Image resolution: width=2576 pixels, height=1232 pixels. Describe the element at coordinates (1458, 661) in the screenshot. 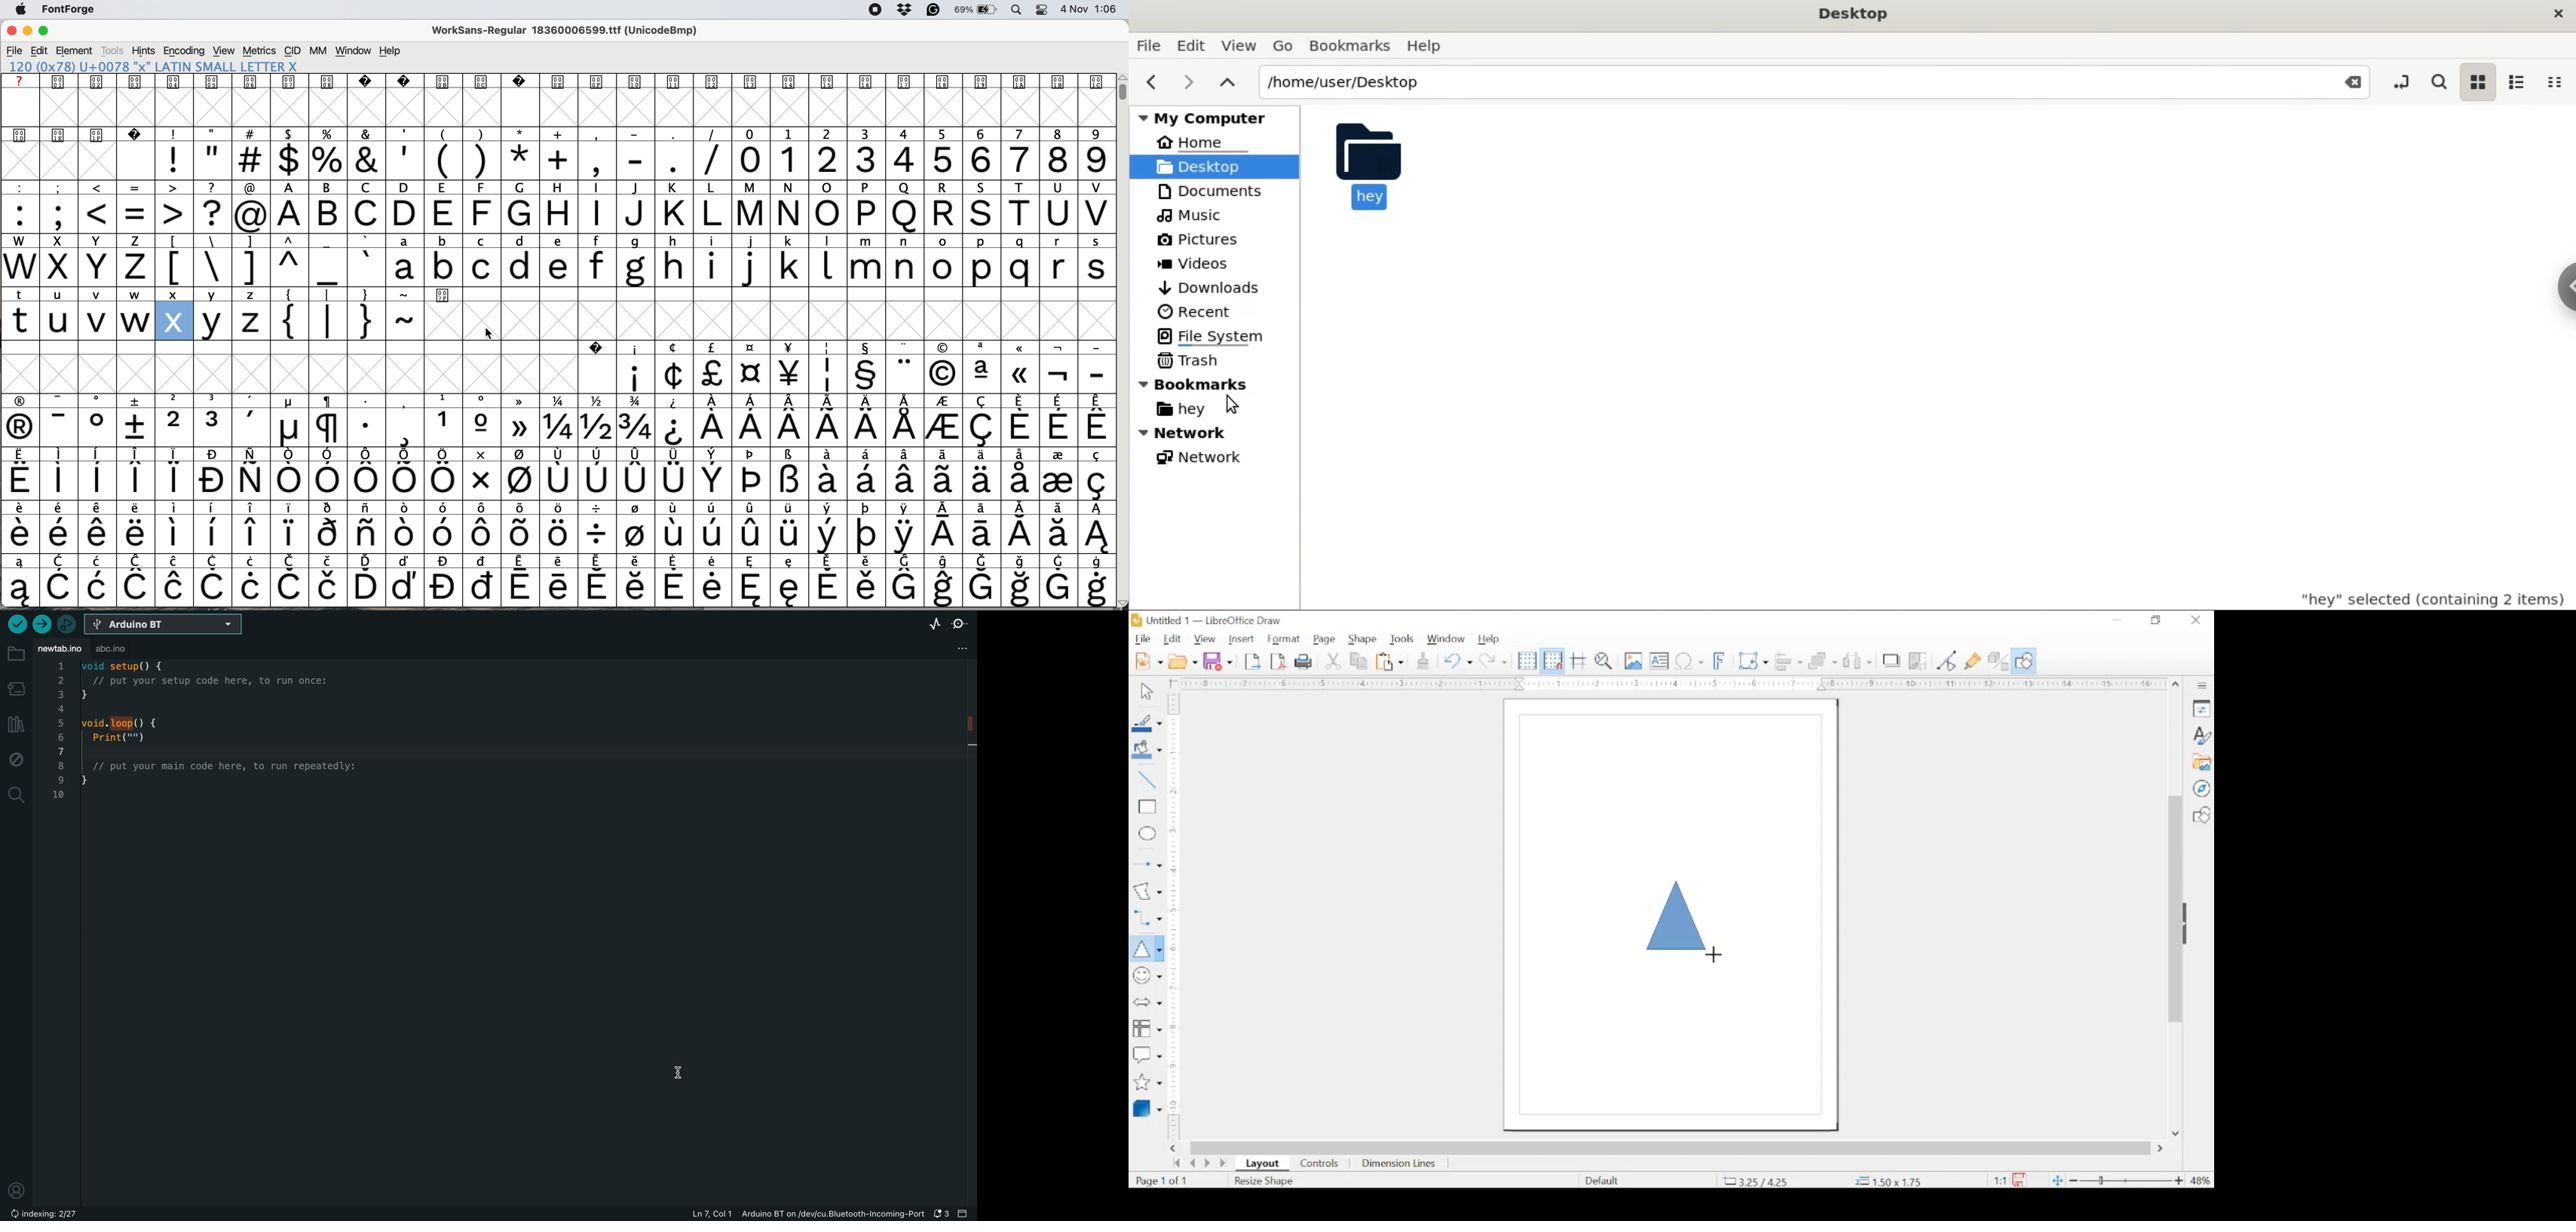

I see `undo` at that location.